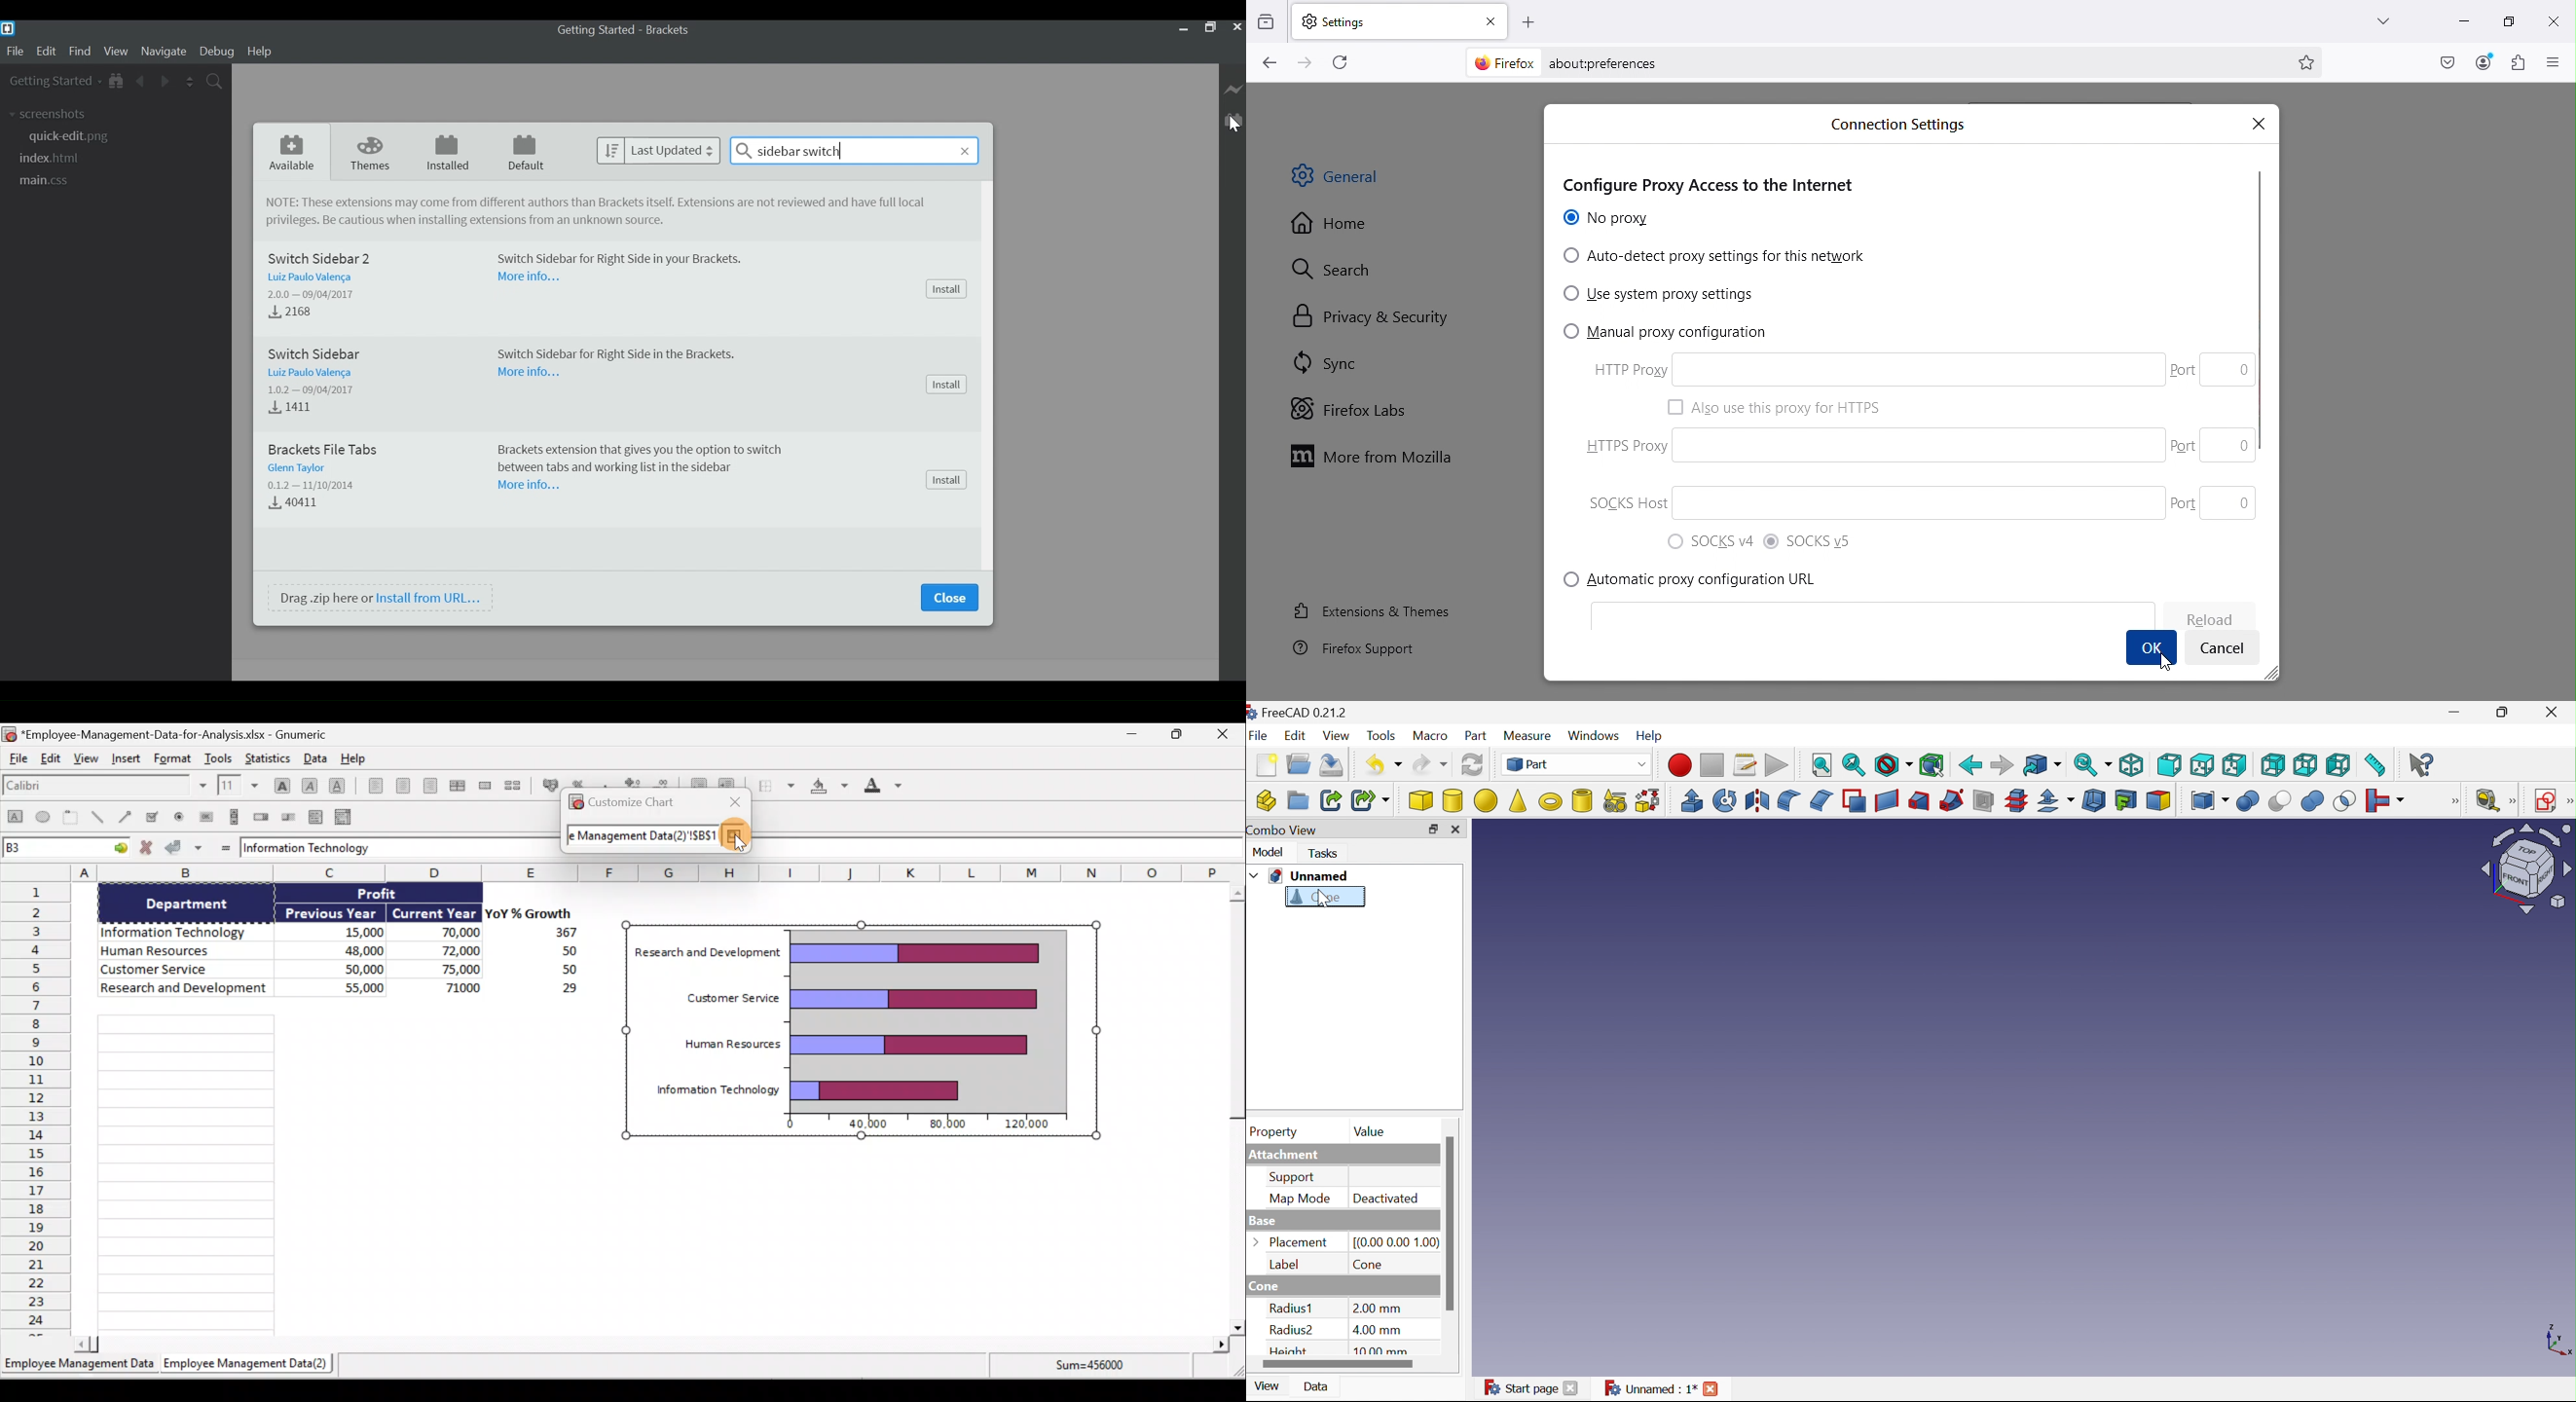 This screenshot has height=1428, width=2576. What do you see at coordinates (2204, 618) in the screenshot?
I see `Reload` at bounding box center [2204, 618].